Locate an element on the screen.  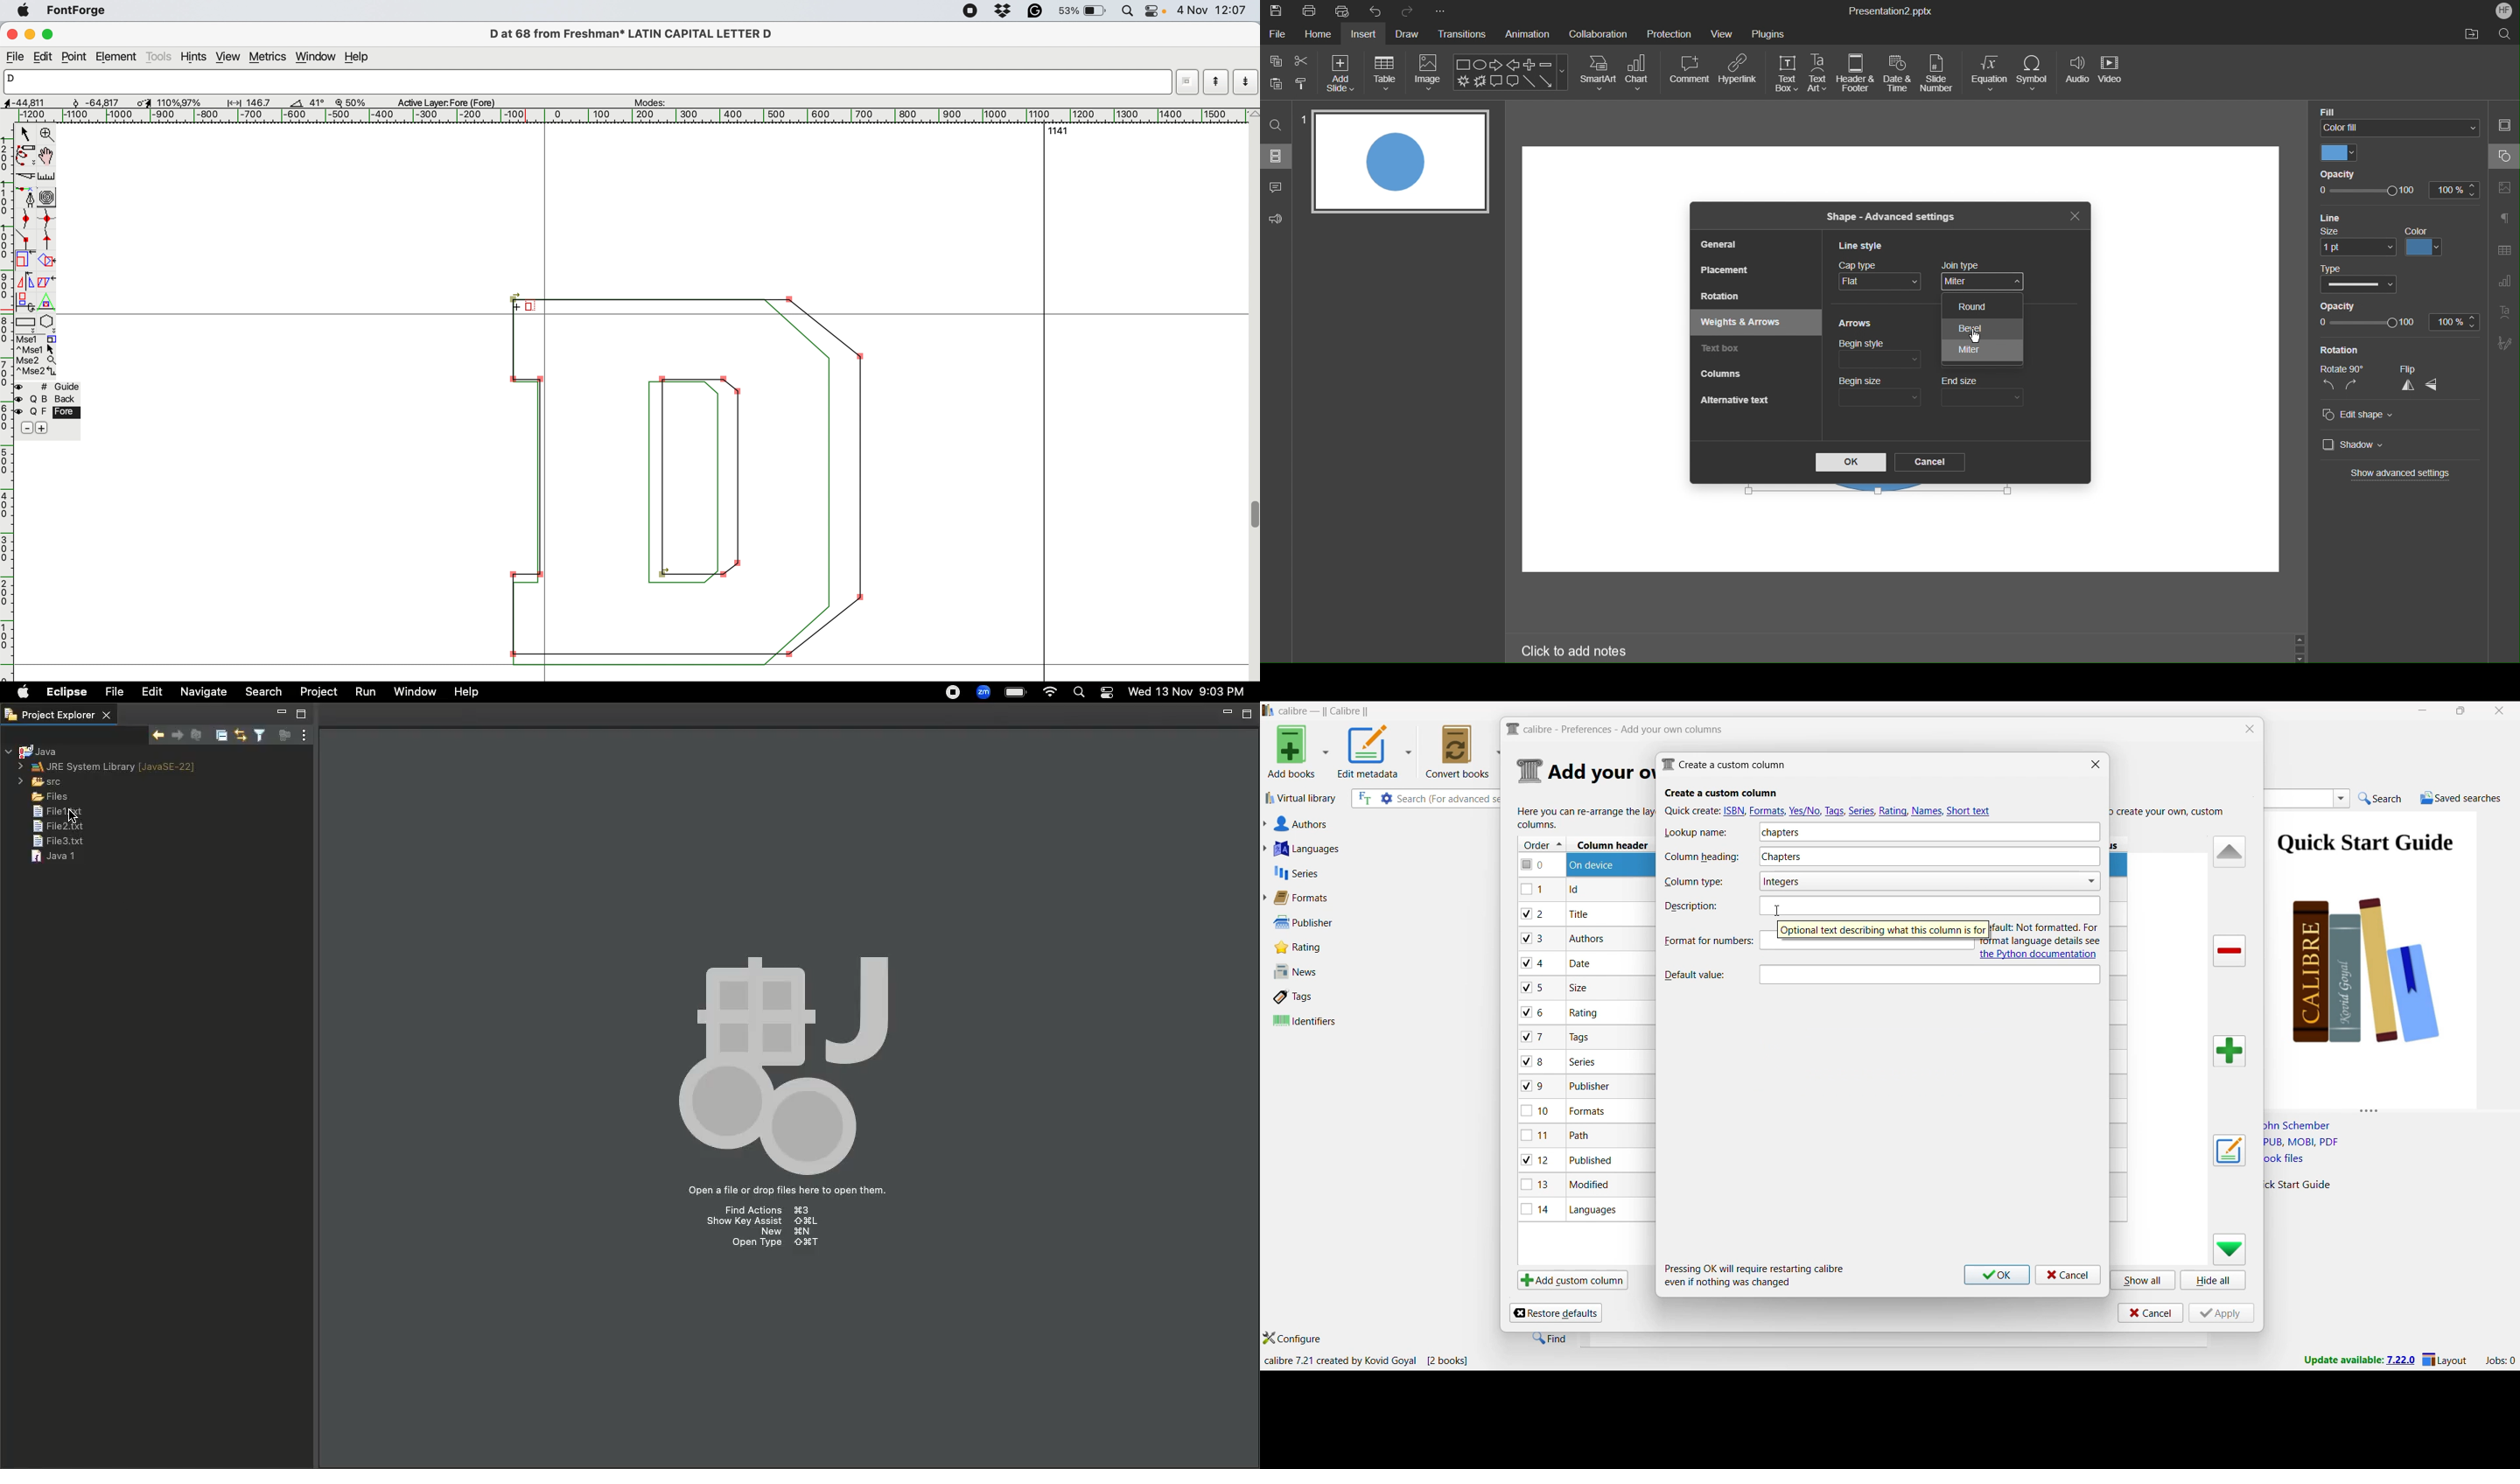
Current details of software is located at coordinates (1366, 1361).